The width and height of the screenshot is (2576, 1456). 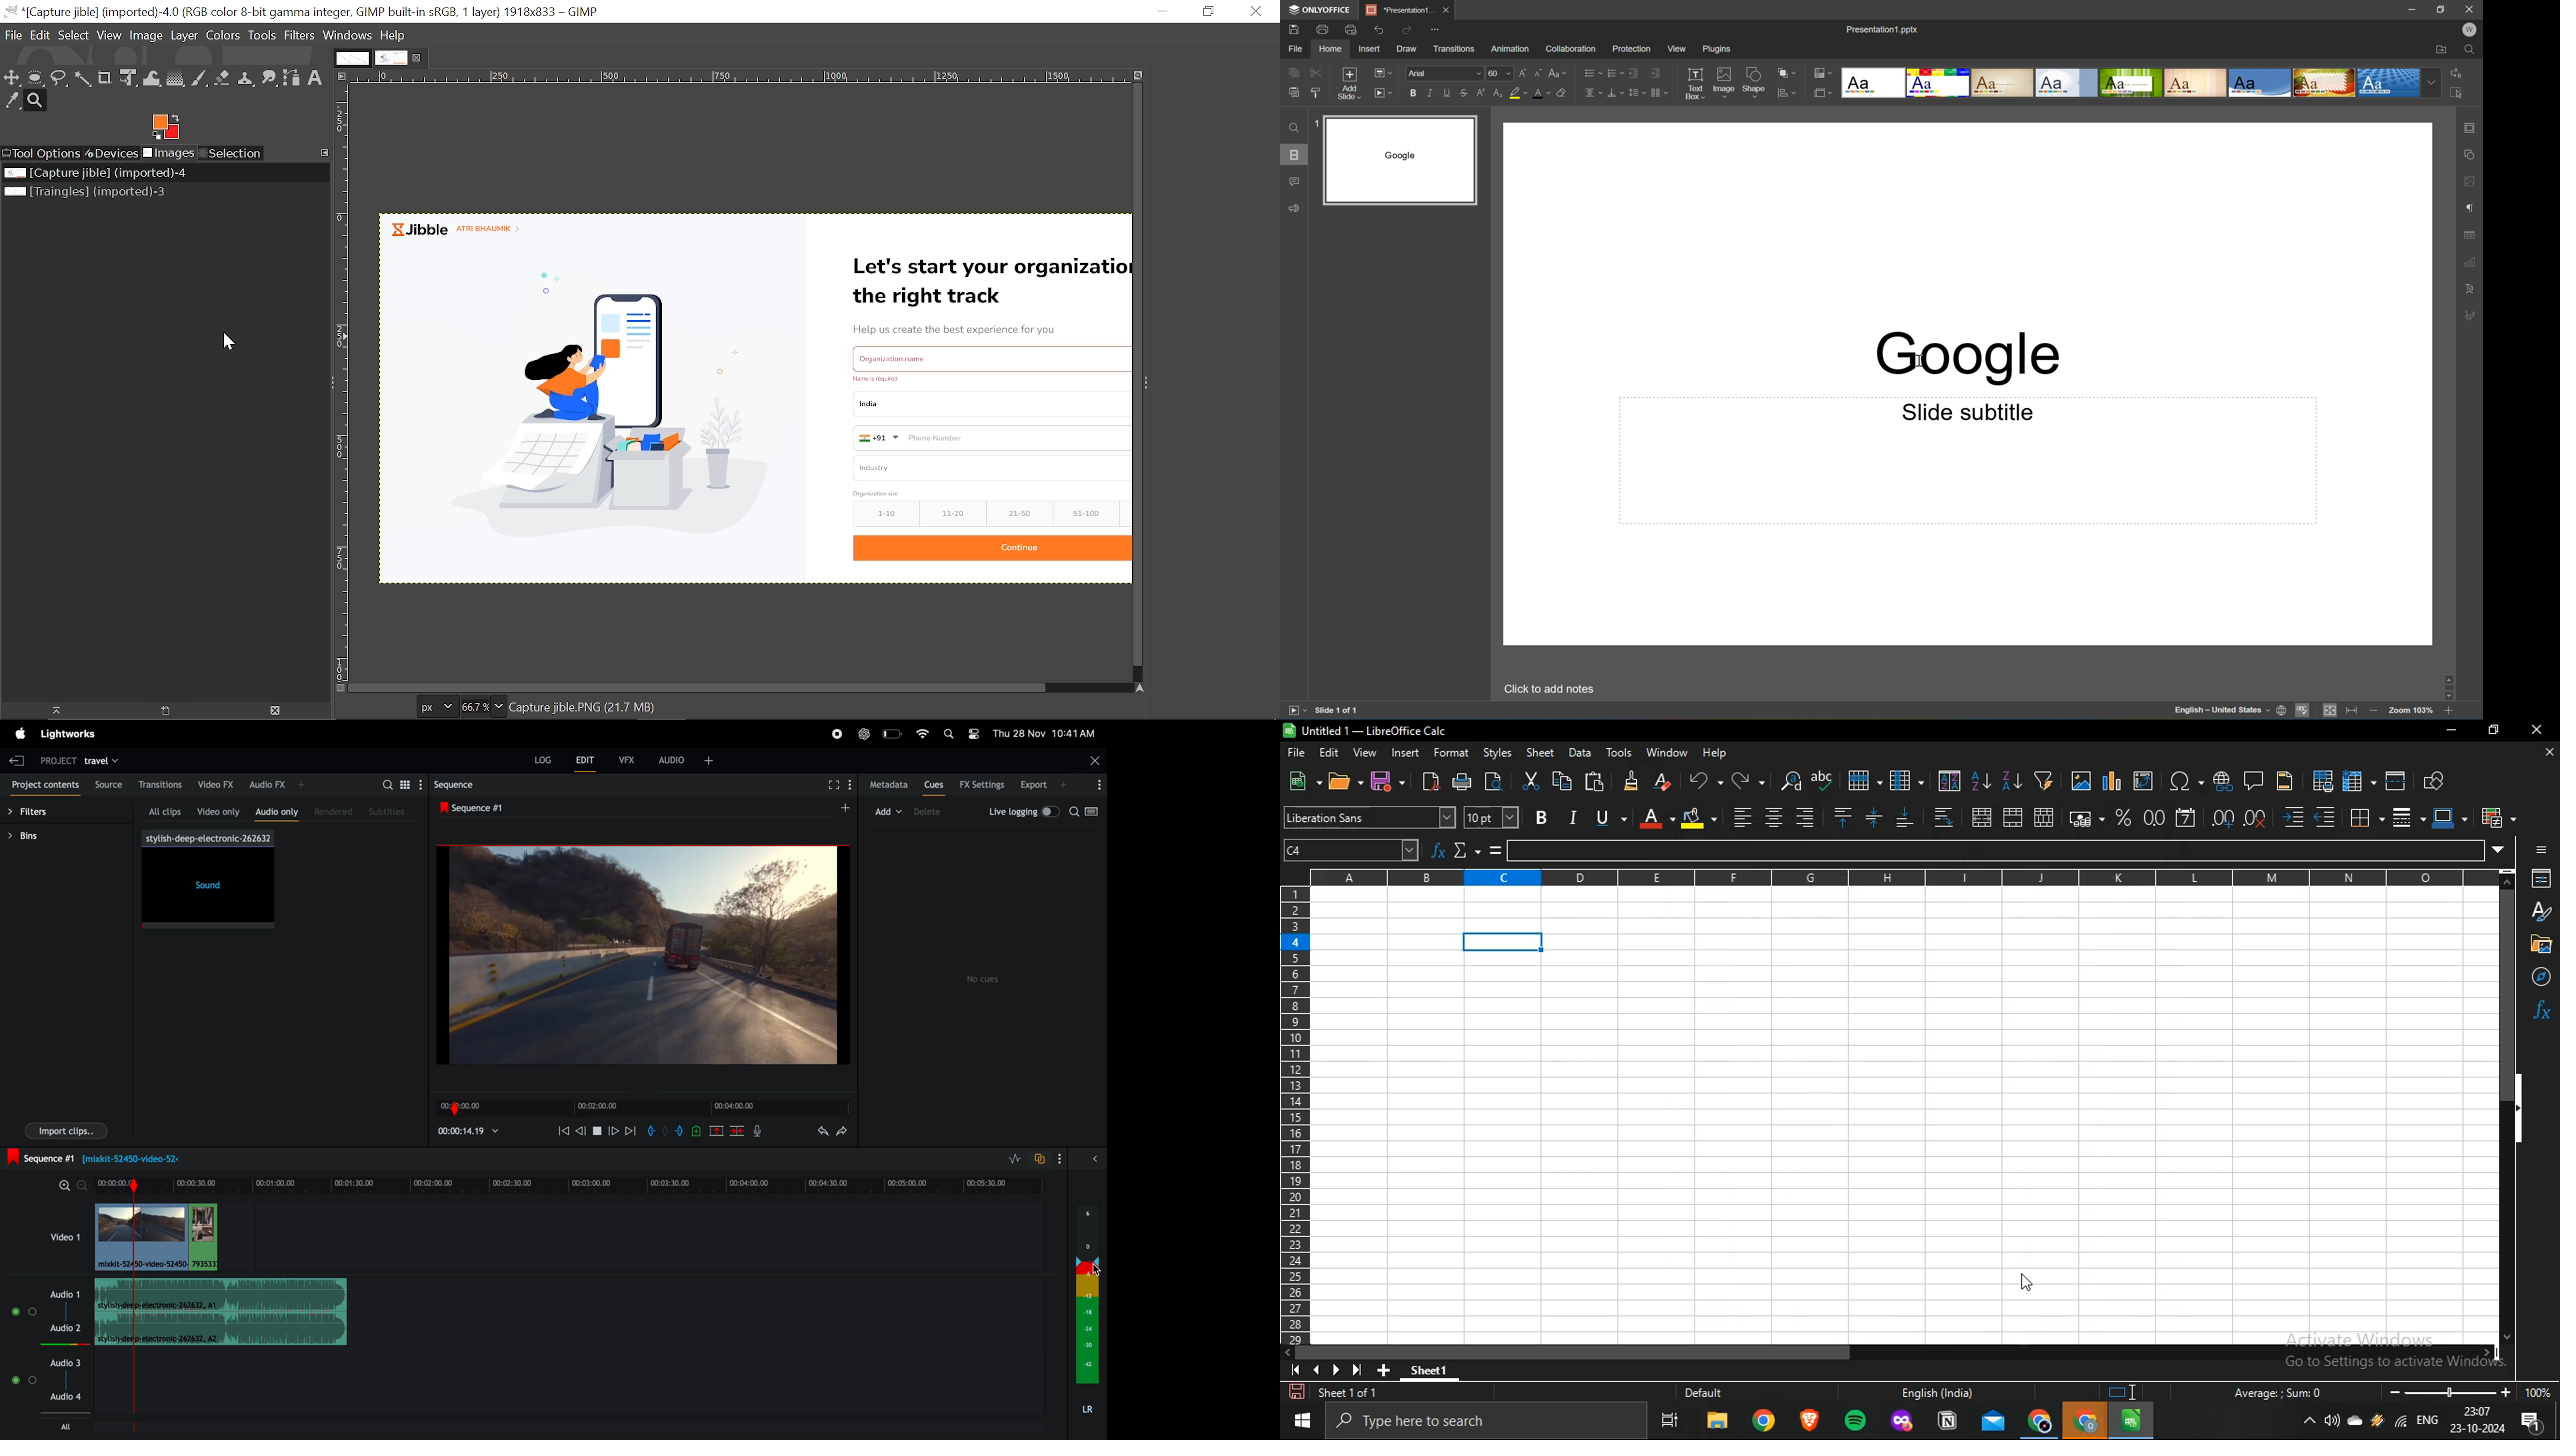 I want to click on Italic, so click(x=1434, y=94).